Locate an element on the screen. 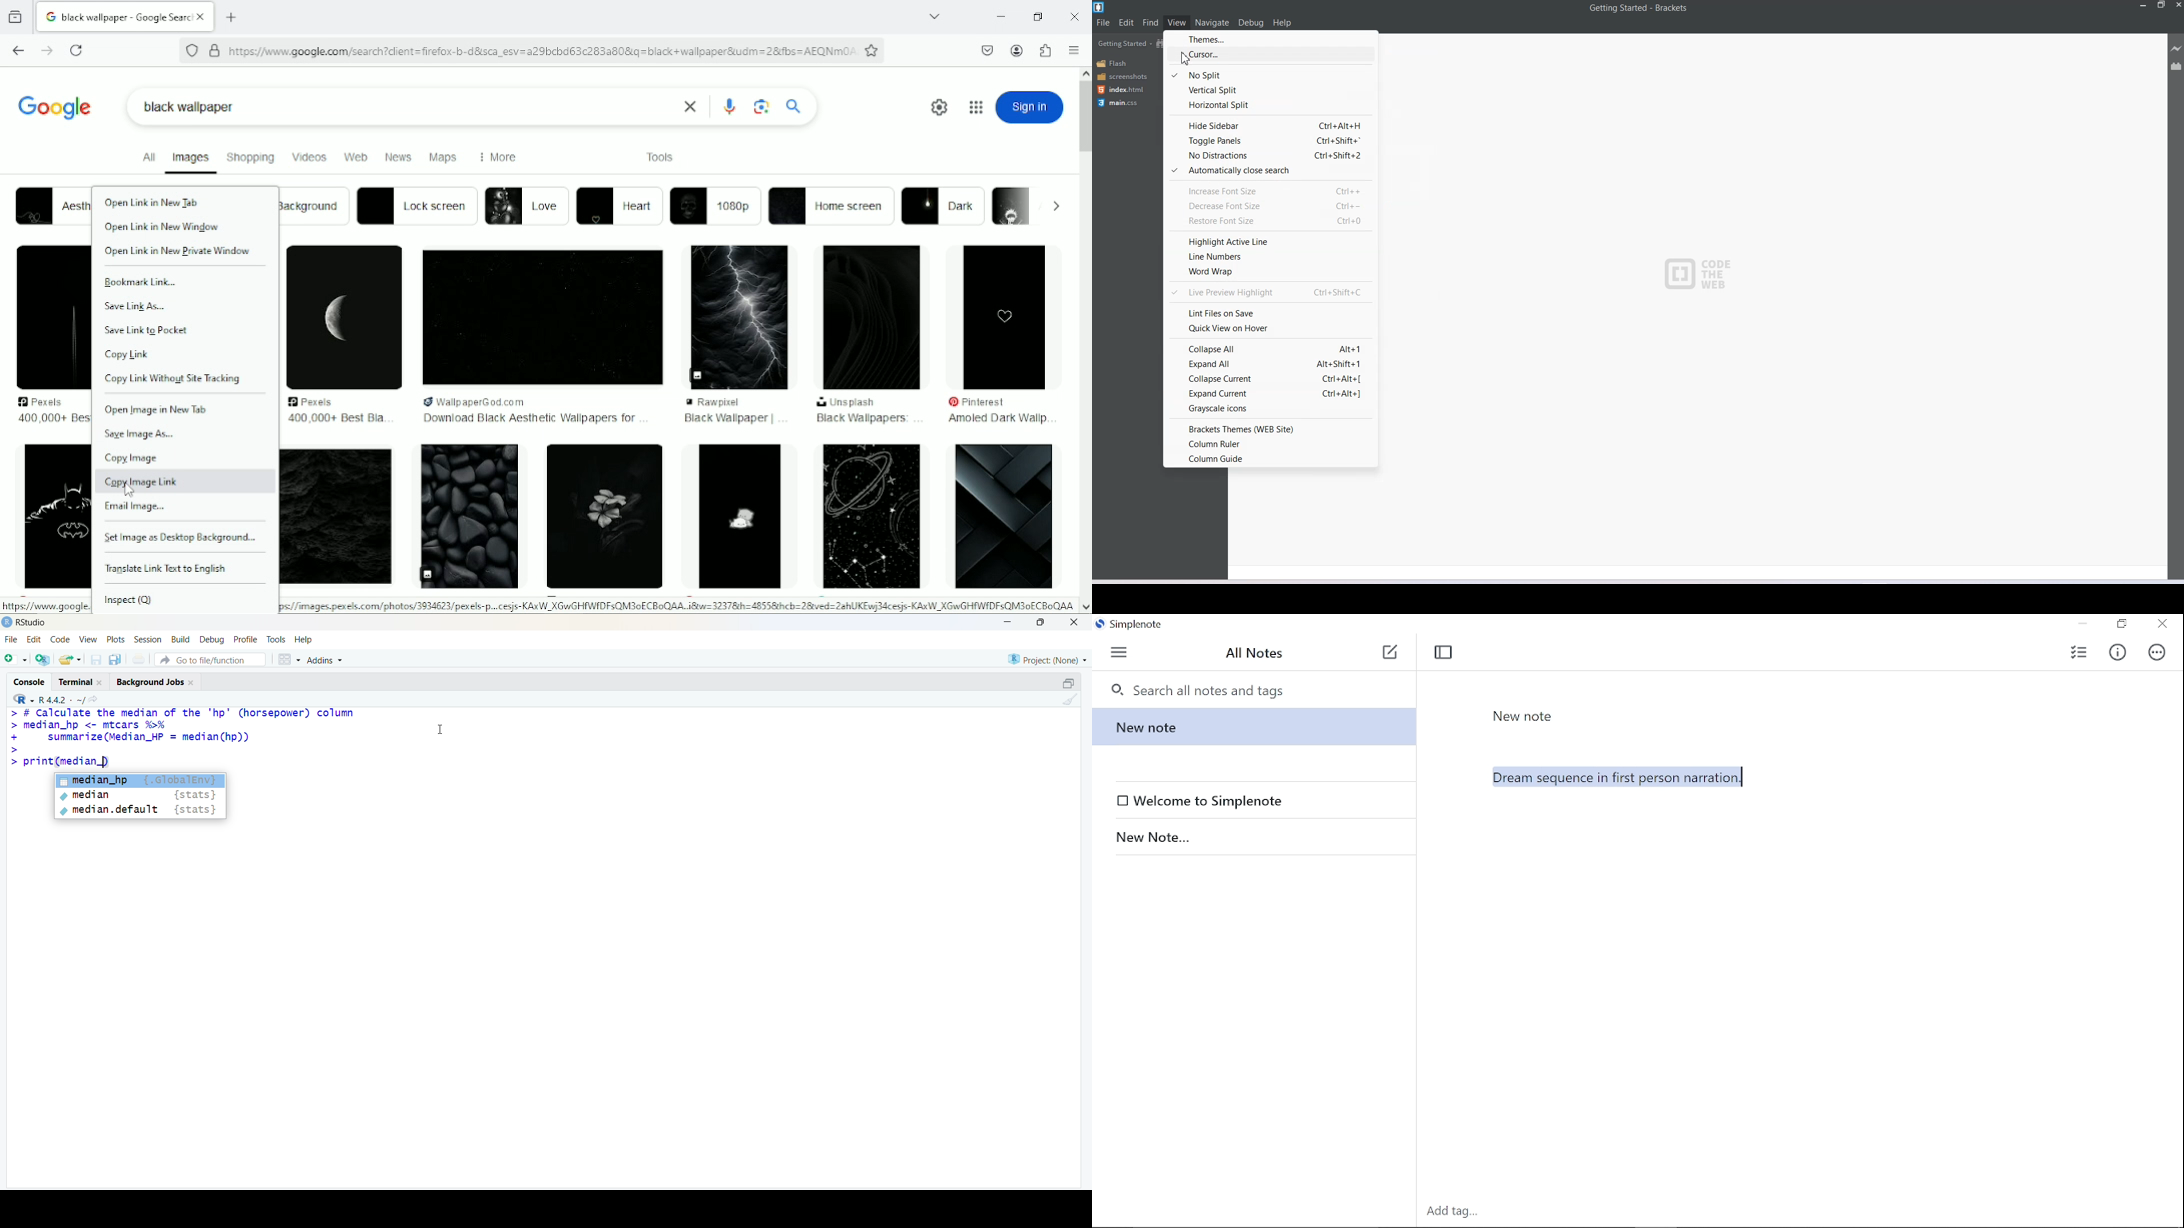 Image resolution: width=2184 pixels, height=1232 pixels. save link as is located at coordinates (138, 306).